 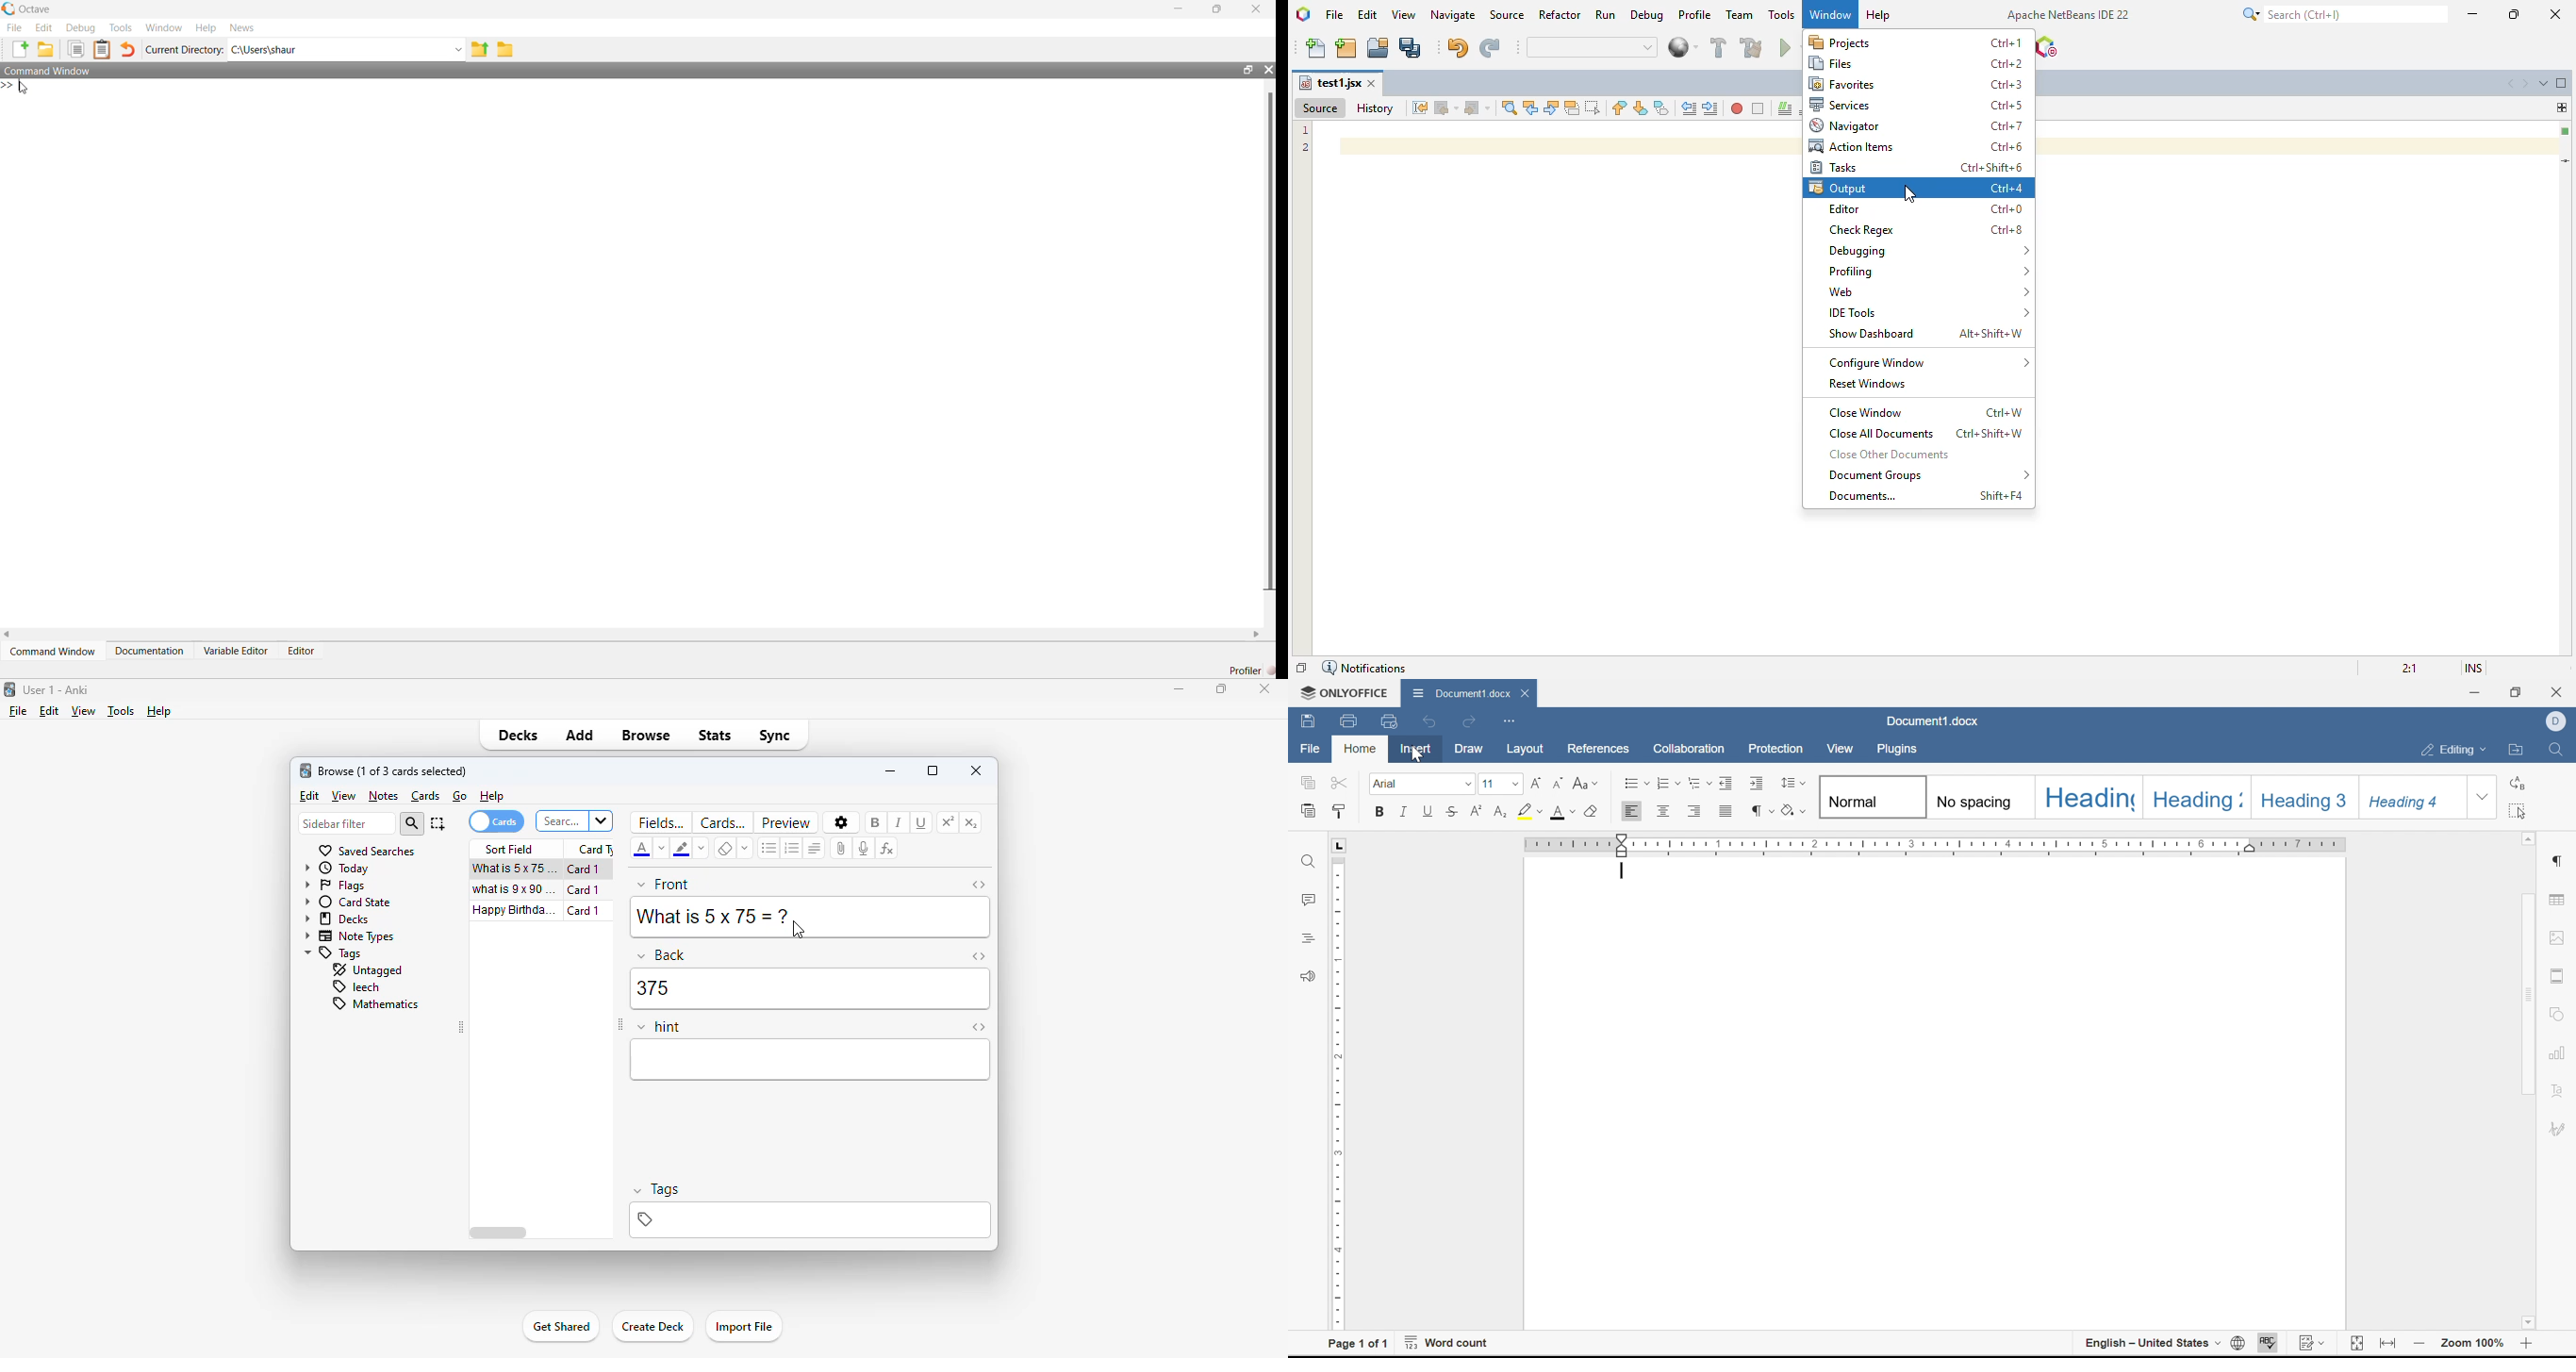 I want to click on View, so click(x=1841, y=748).